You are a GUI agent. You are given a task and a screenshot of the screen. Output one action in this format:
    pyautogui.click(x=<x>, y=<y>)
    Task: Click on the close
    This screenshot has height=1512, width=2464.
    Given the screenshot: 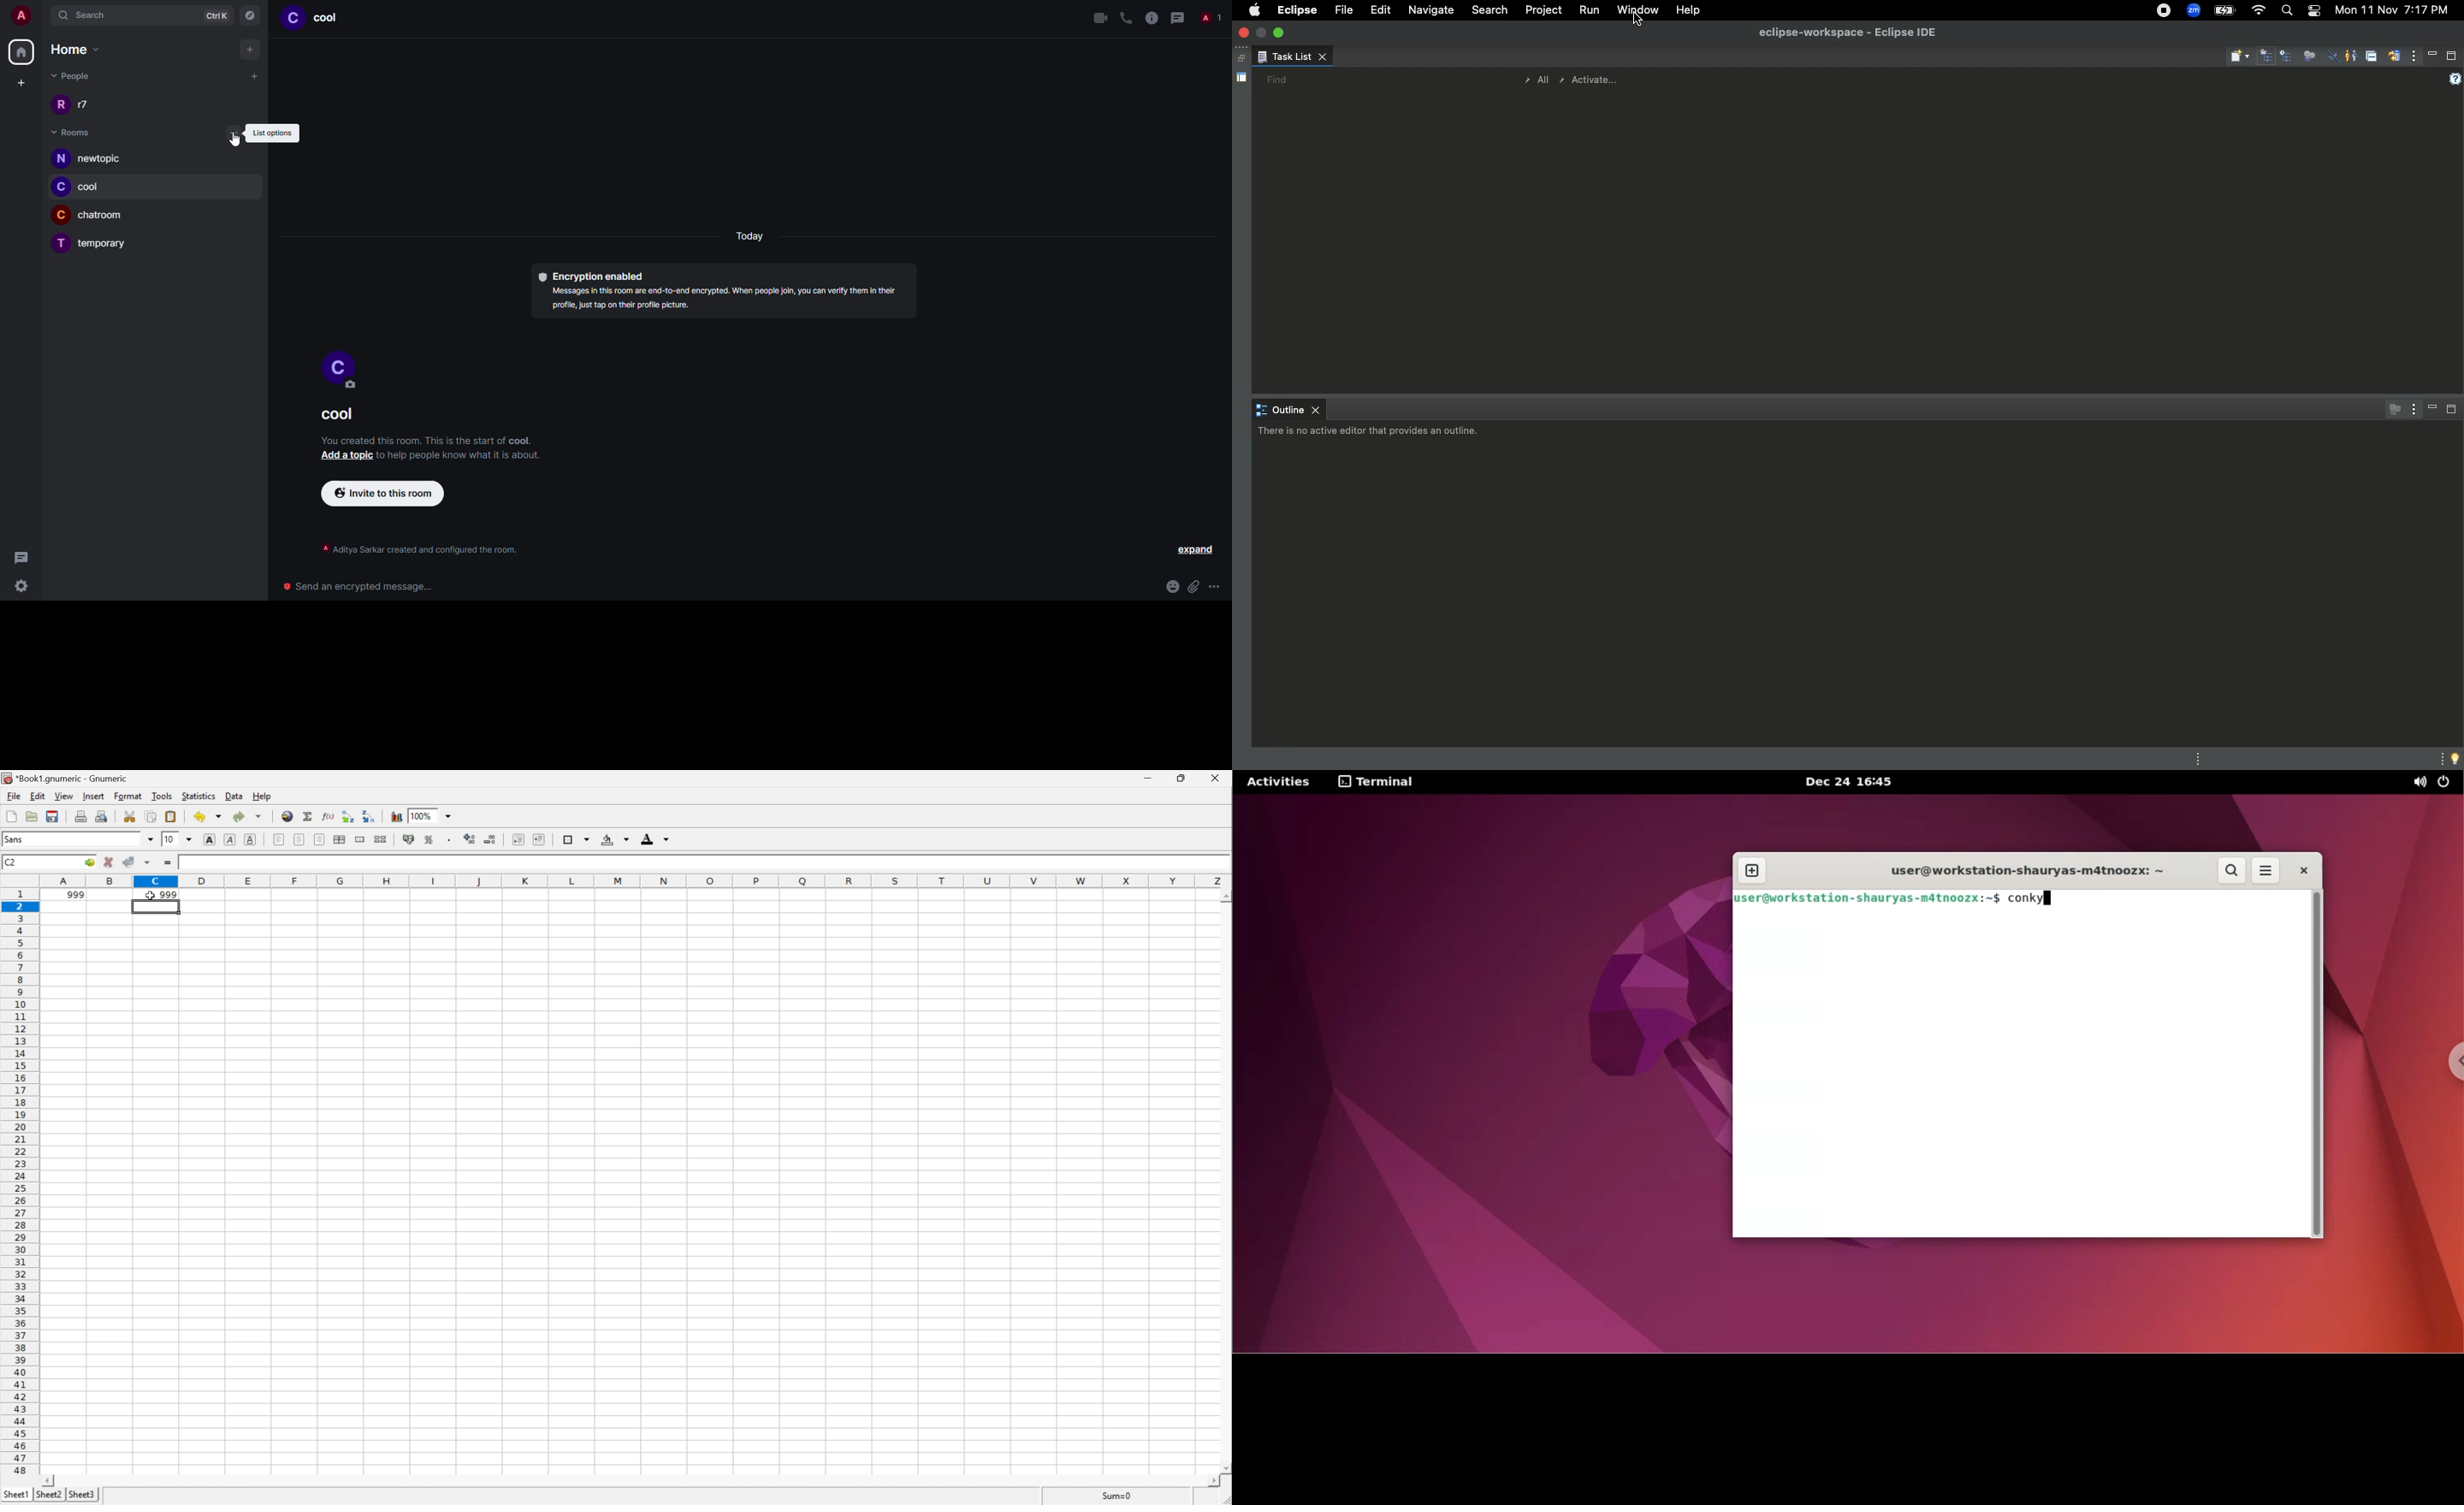 What is the action you would take?
    pyautogui.click(x=1218, y=778)
    